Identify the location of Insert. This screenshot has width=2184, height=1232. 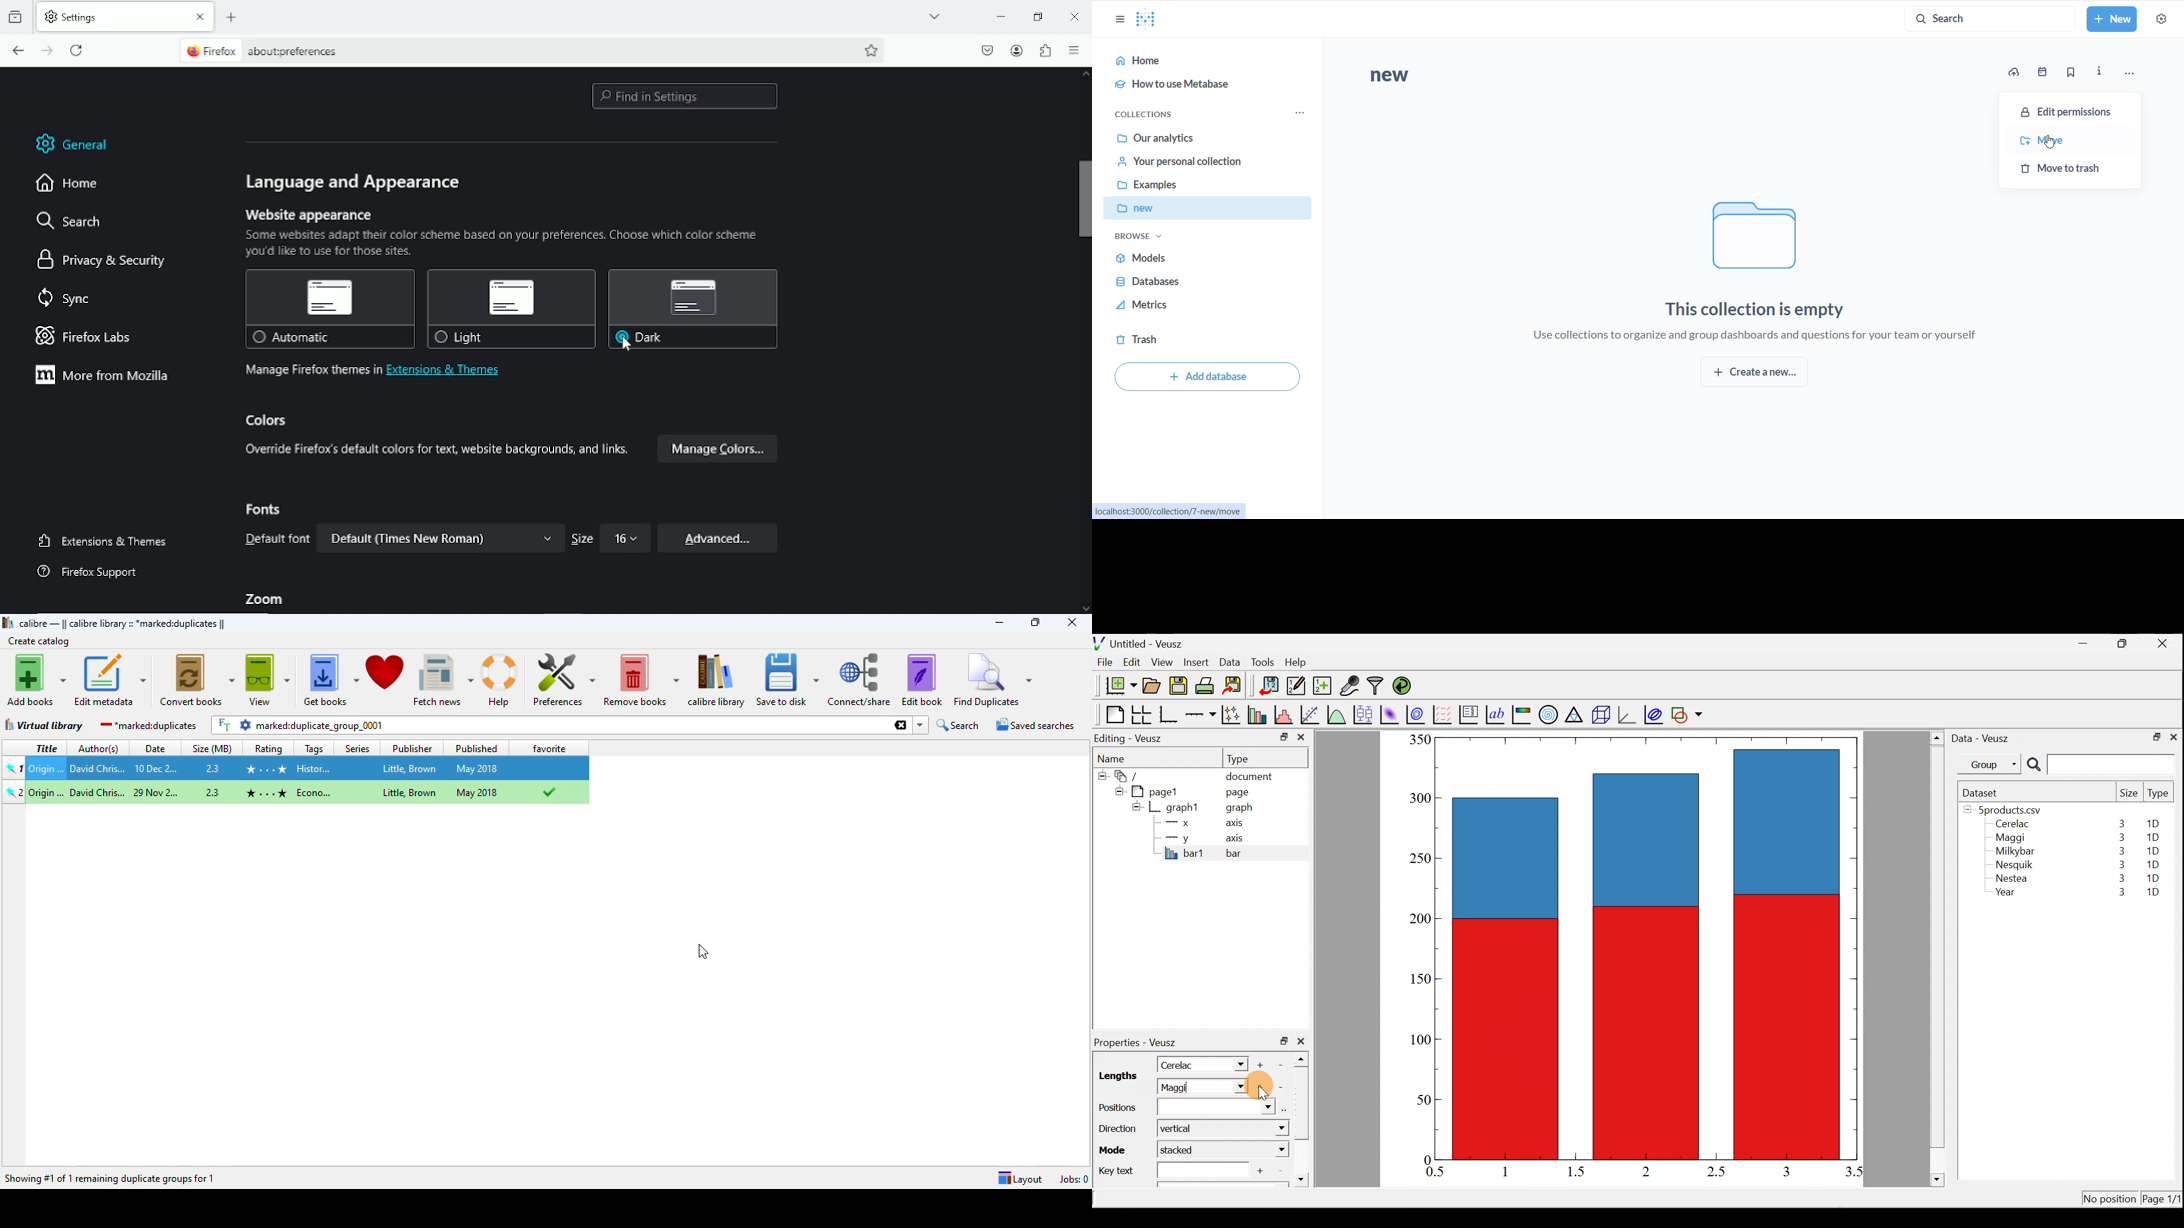
(1198, 662).